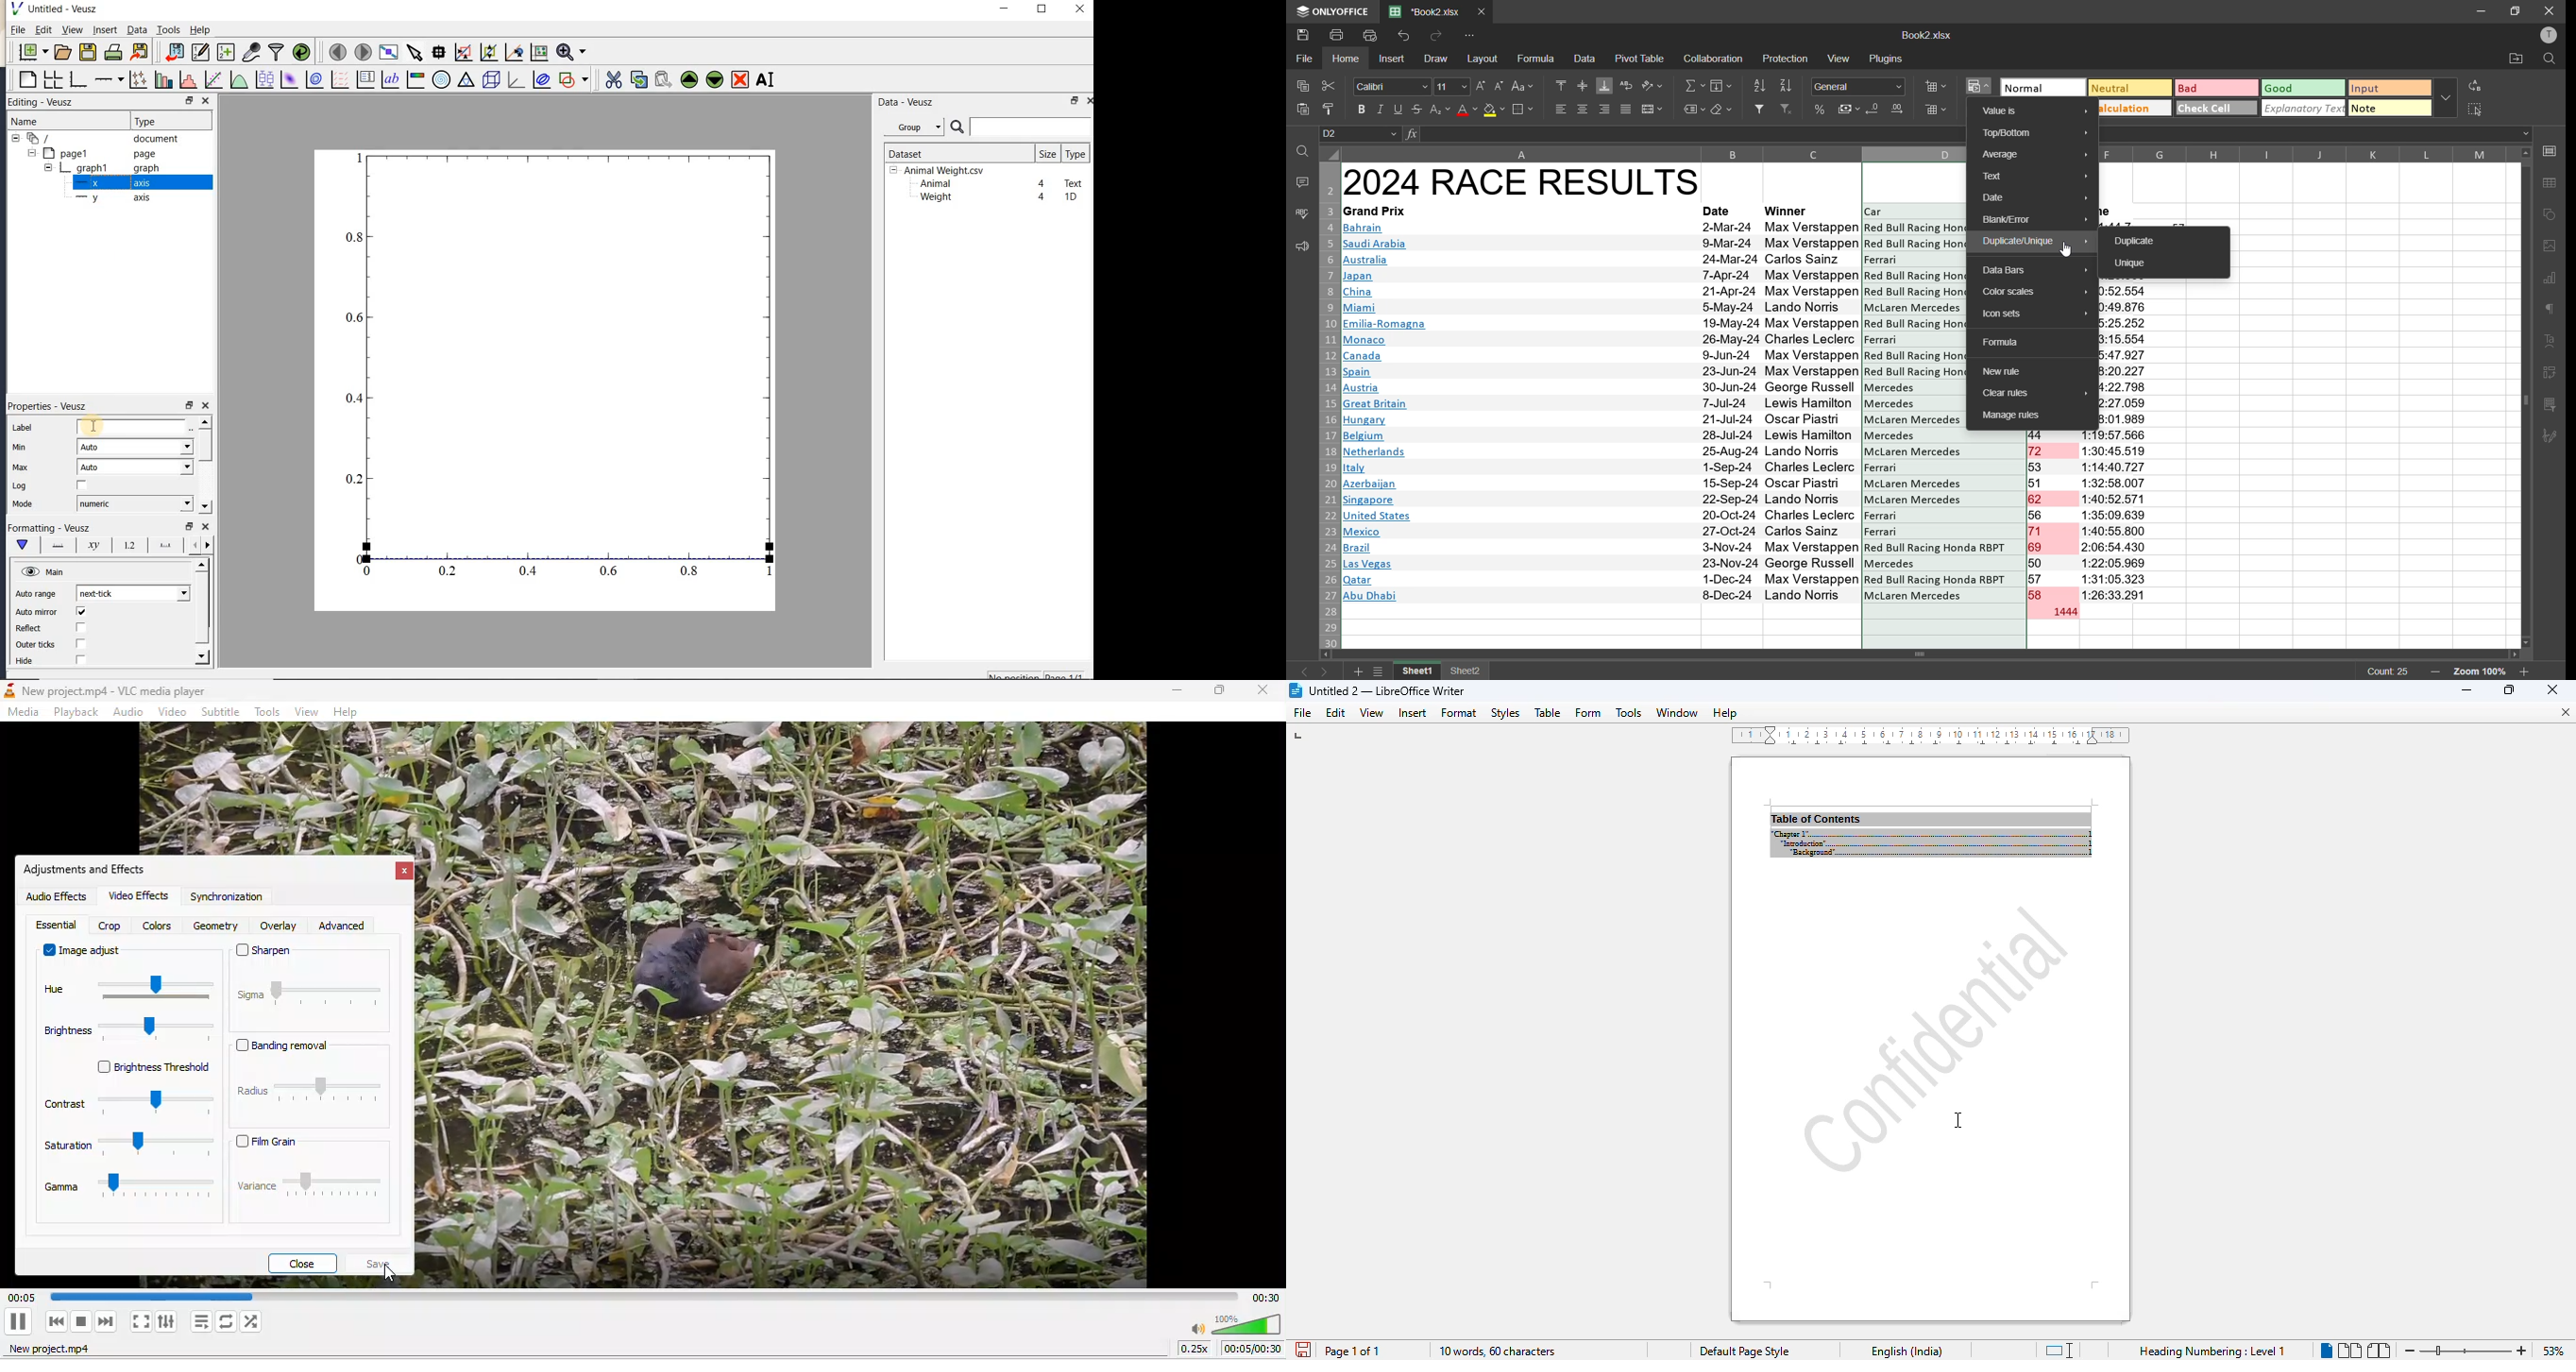 This screenshot has height=1372, width=2576. I want to click on bad, so click(2211, 91).